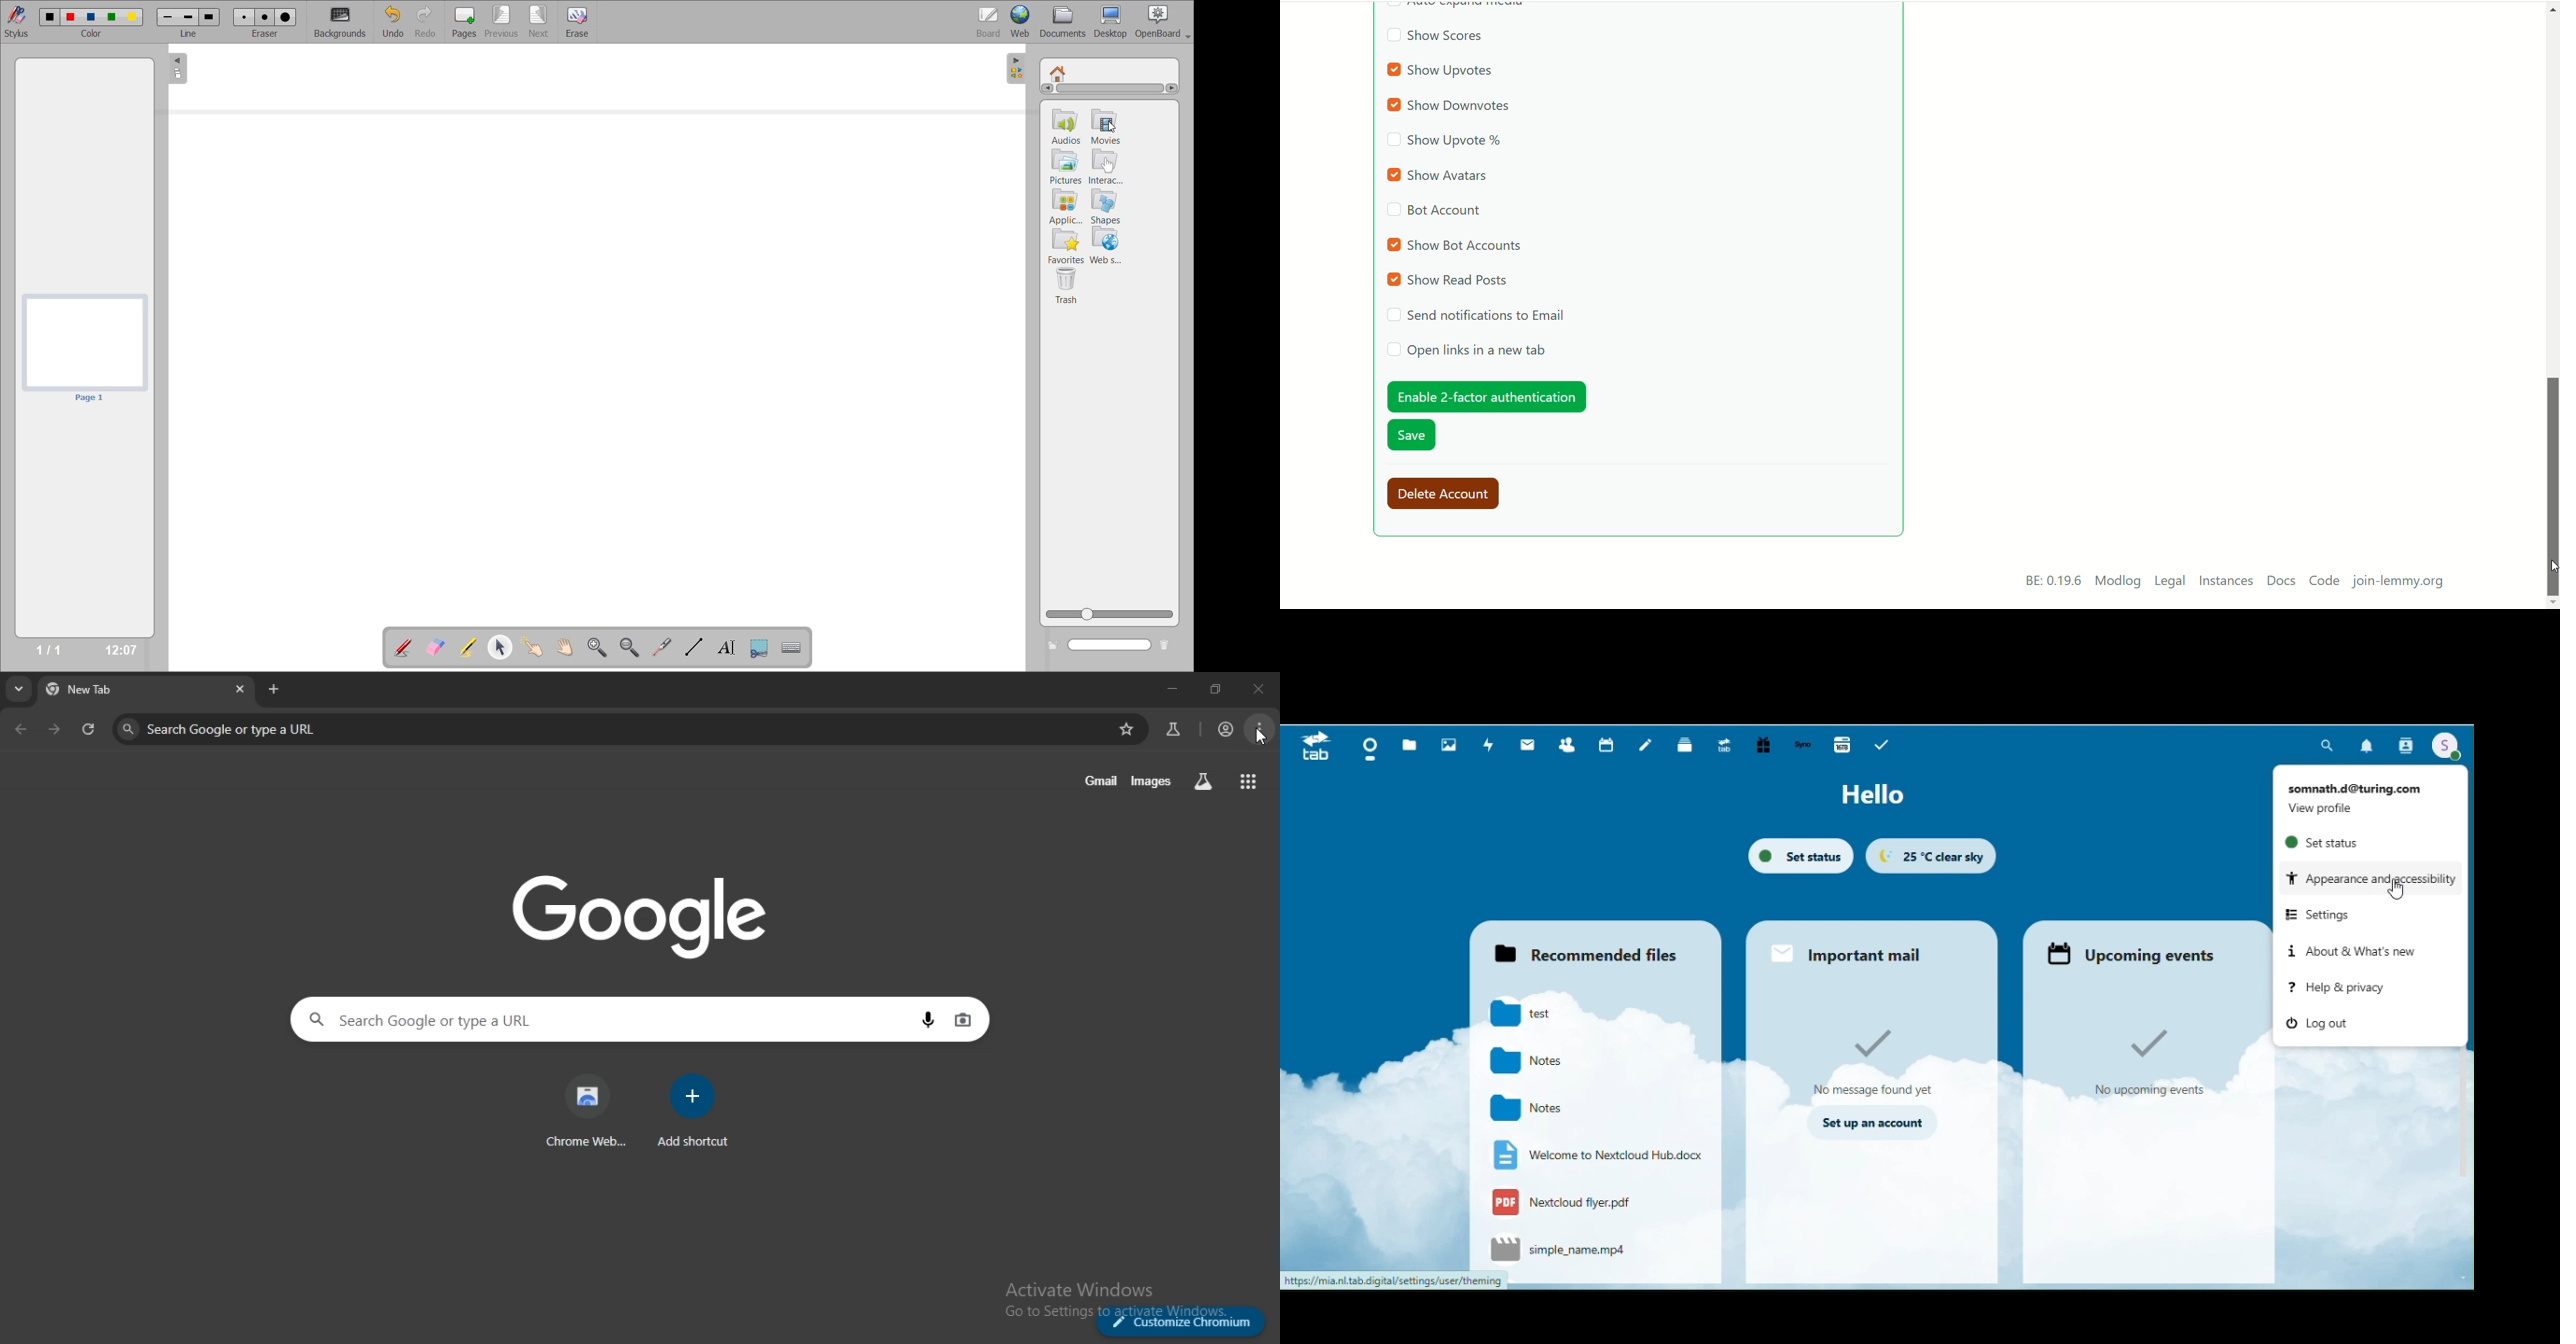 The width and height of the screenshot is (2576, 1344). I want to click on voice search, so click(929, 1020).